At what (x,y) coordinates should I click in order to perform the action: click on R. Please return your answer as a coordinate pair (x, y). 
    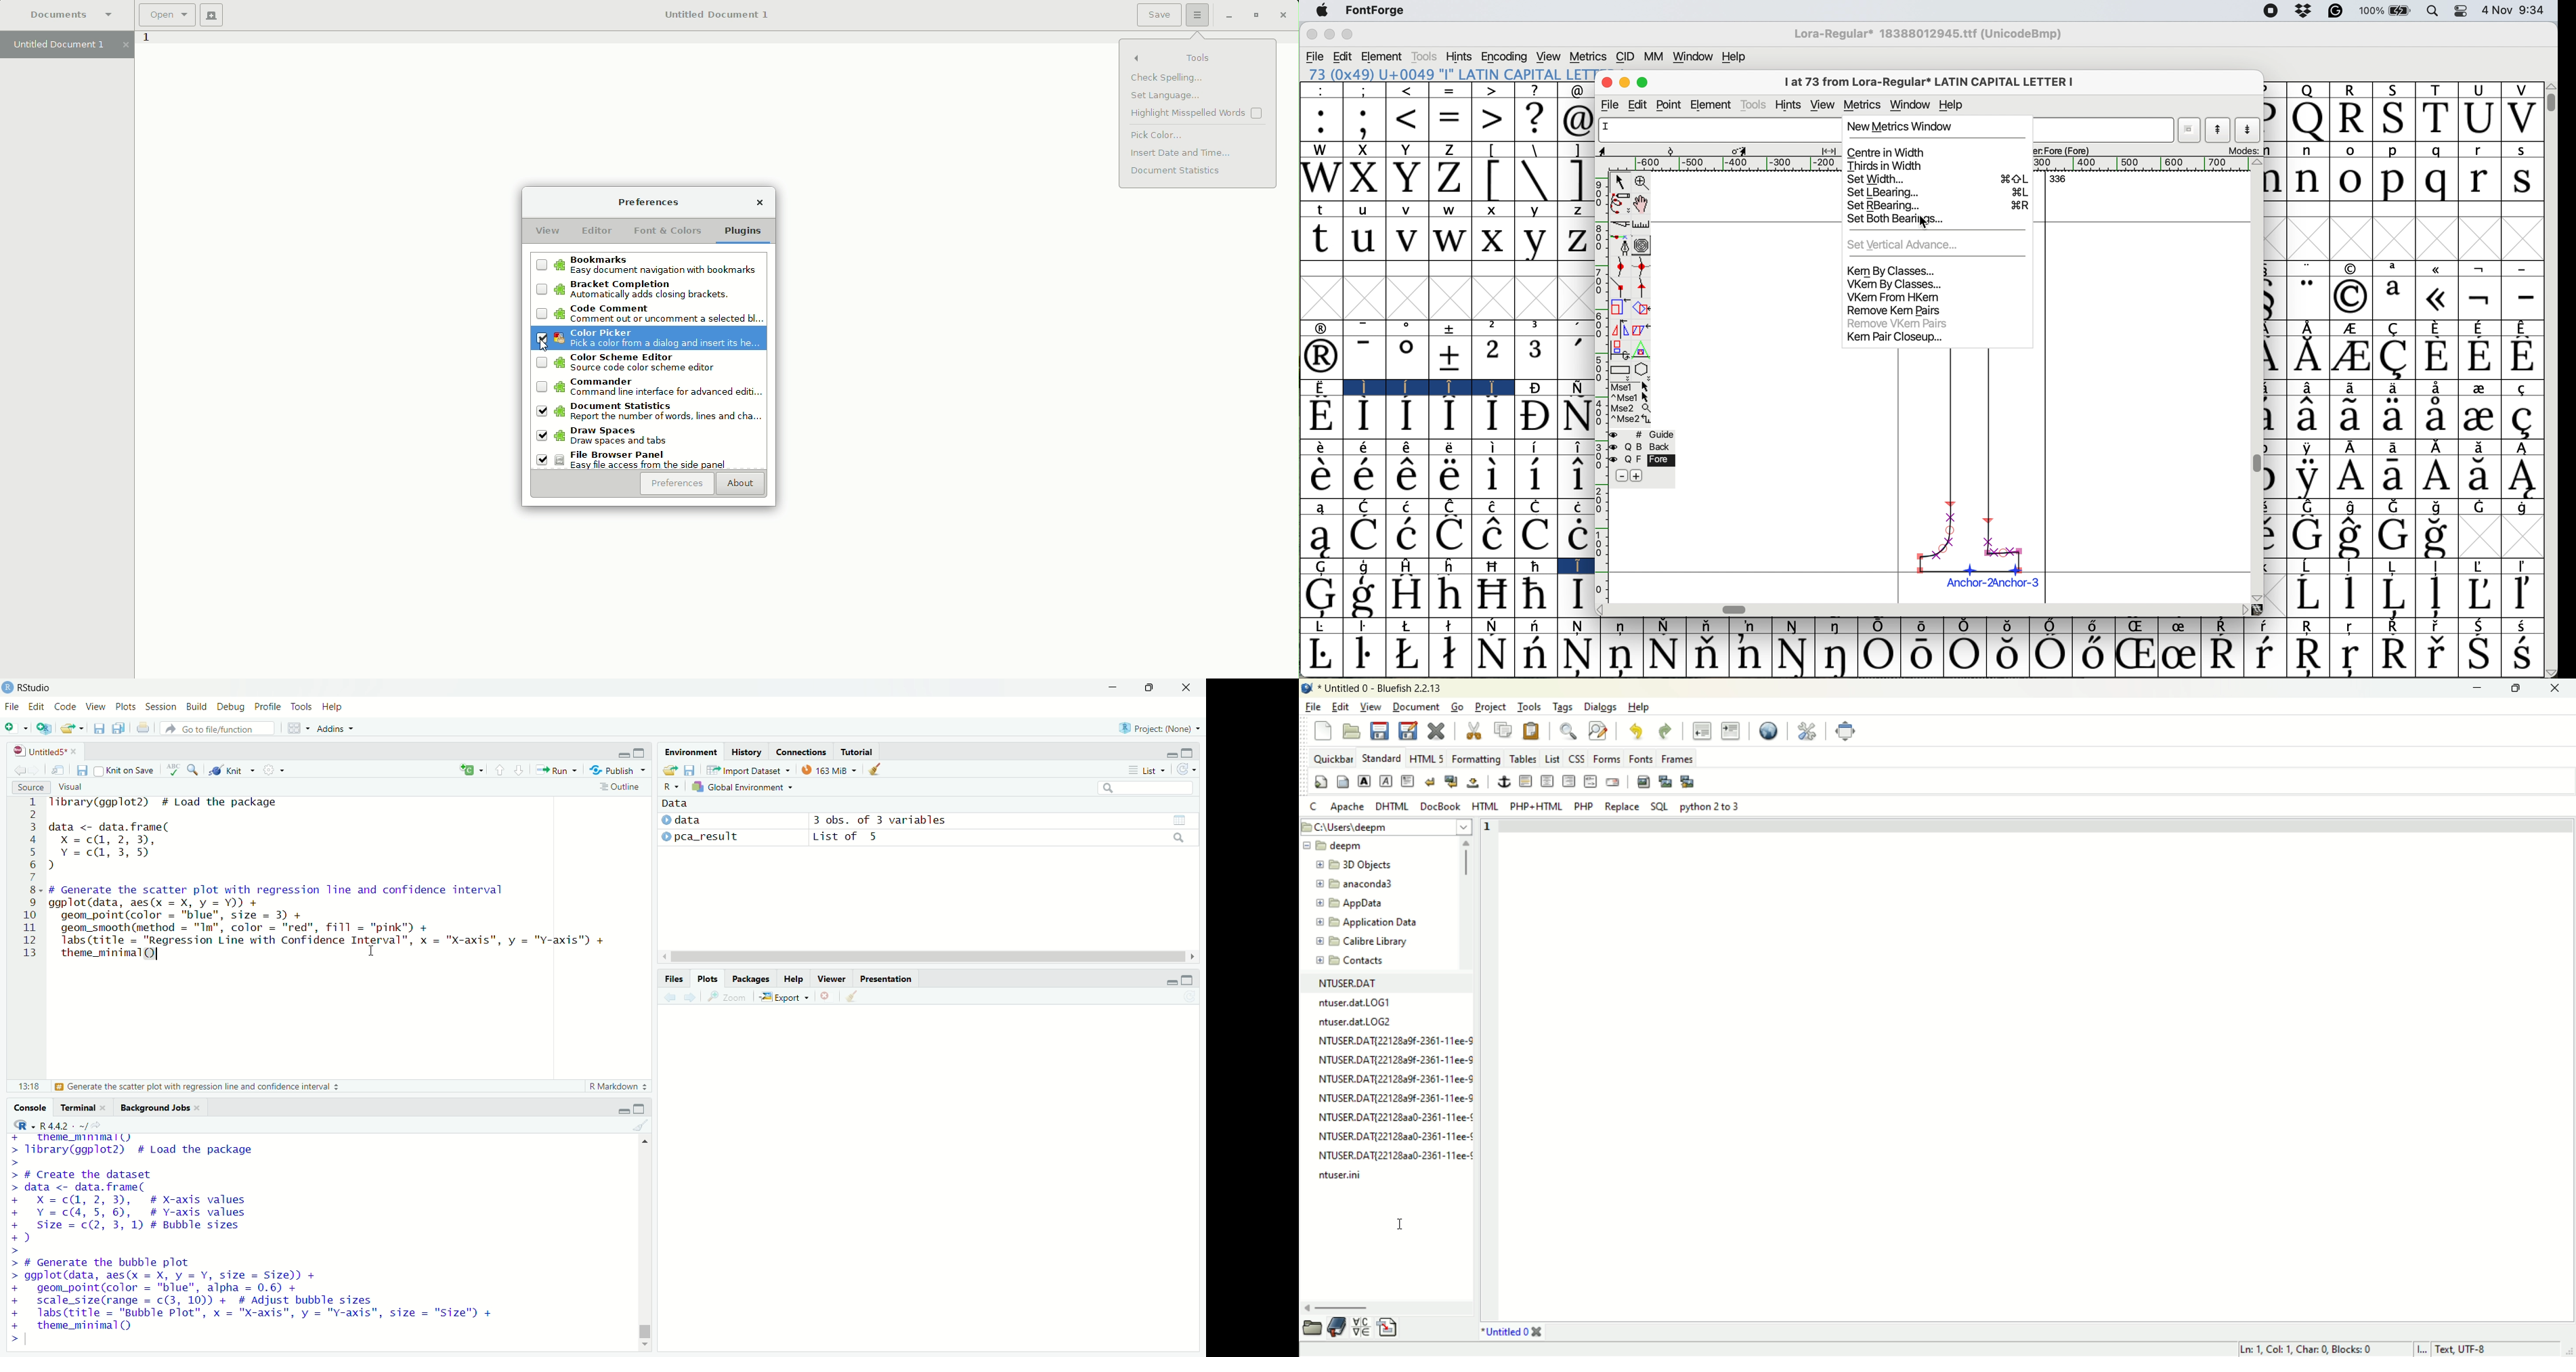
    Looking at the image, I should click on (672, 787).